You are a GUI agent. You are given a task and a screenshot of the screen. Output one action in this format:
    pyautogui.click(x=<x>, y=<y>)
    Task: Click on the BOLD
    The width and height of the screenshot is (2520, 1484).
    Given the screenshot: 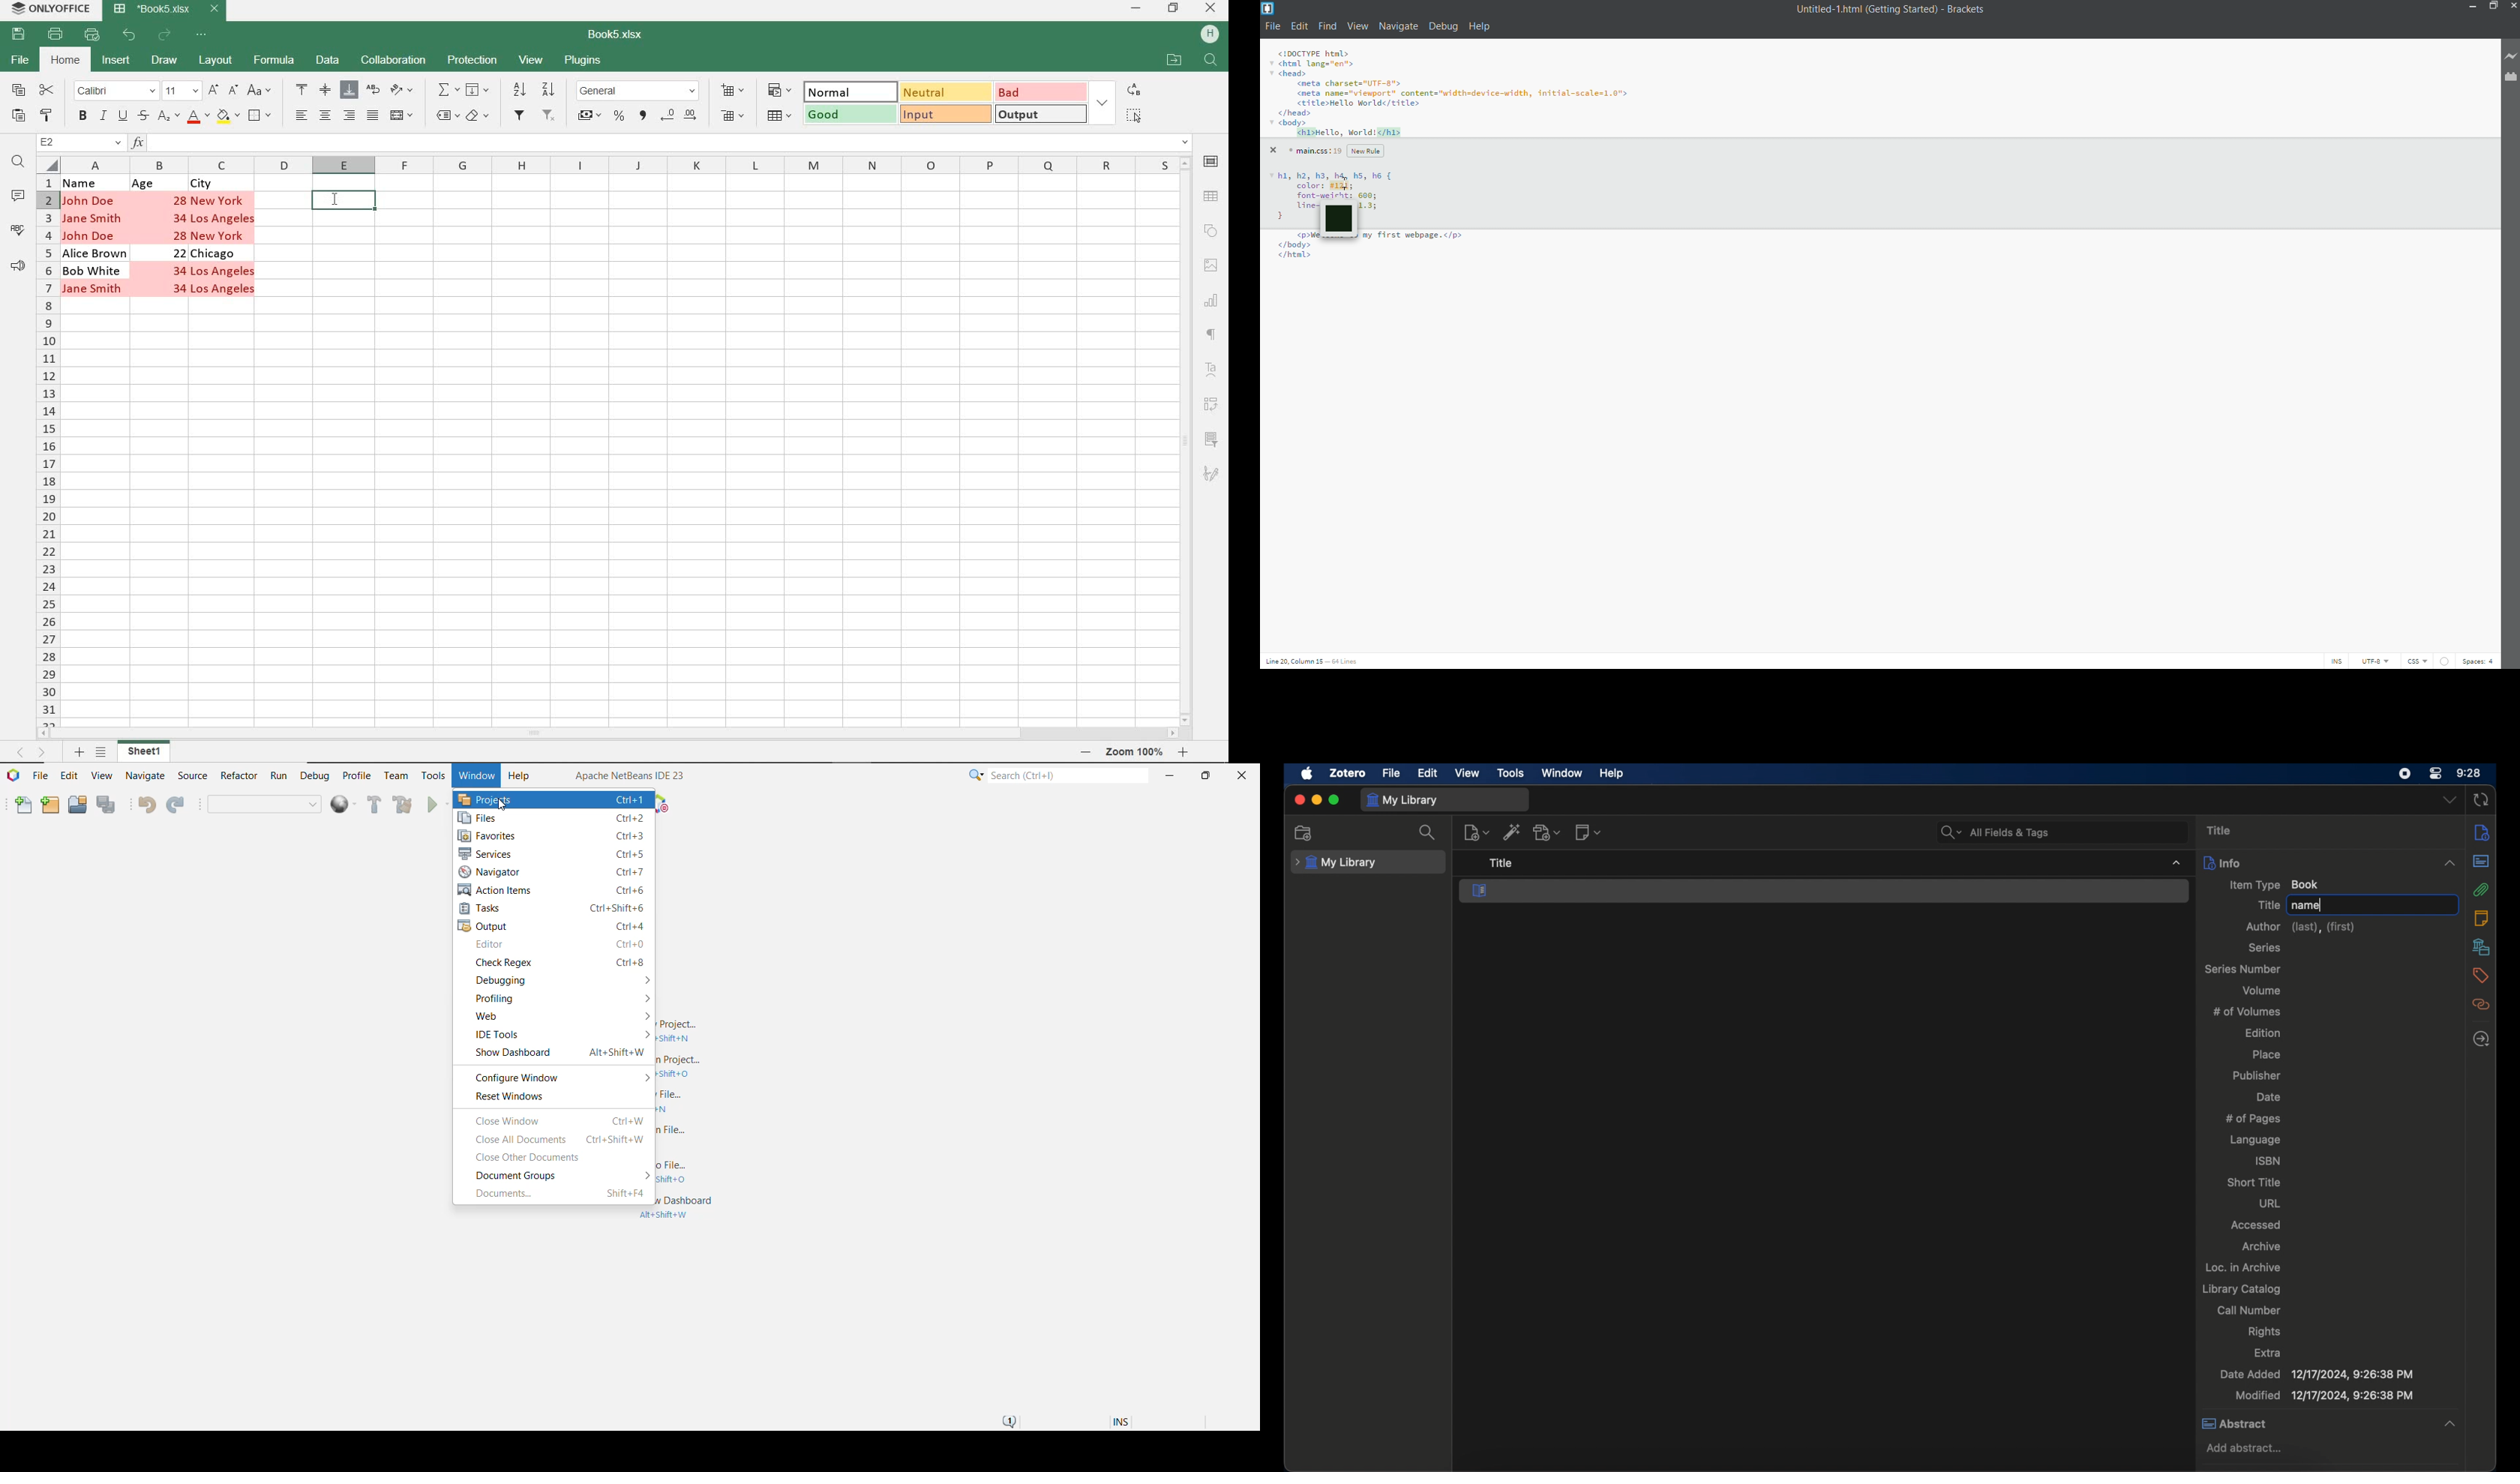 What is the action you would take?
    pyautogui.click(x=82, y=117)
    